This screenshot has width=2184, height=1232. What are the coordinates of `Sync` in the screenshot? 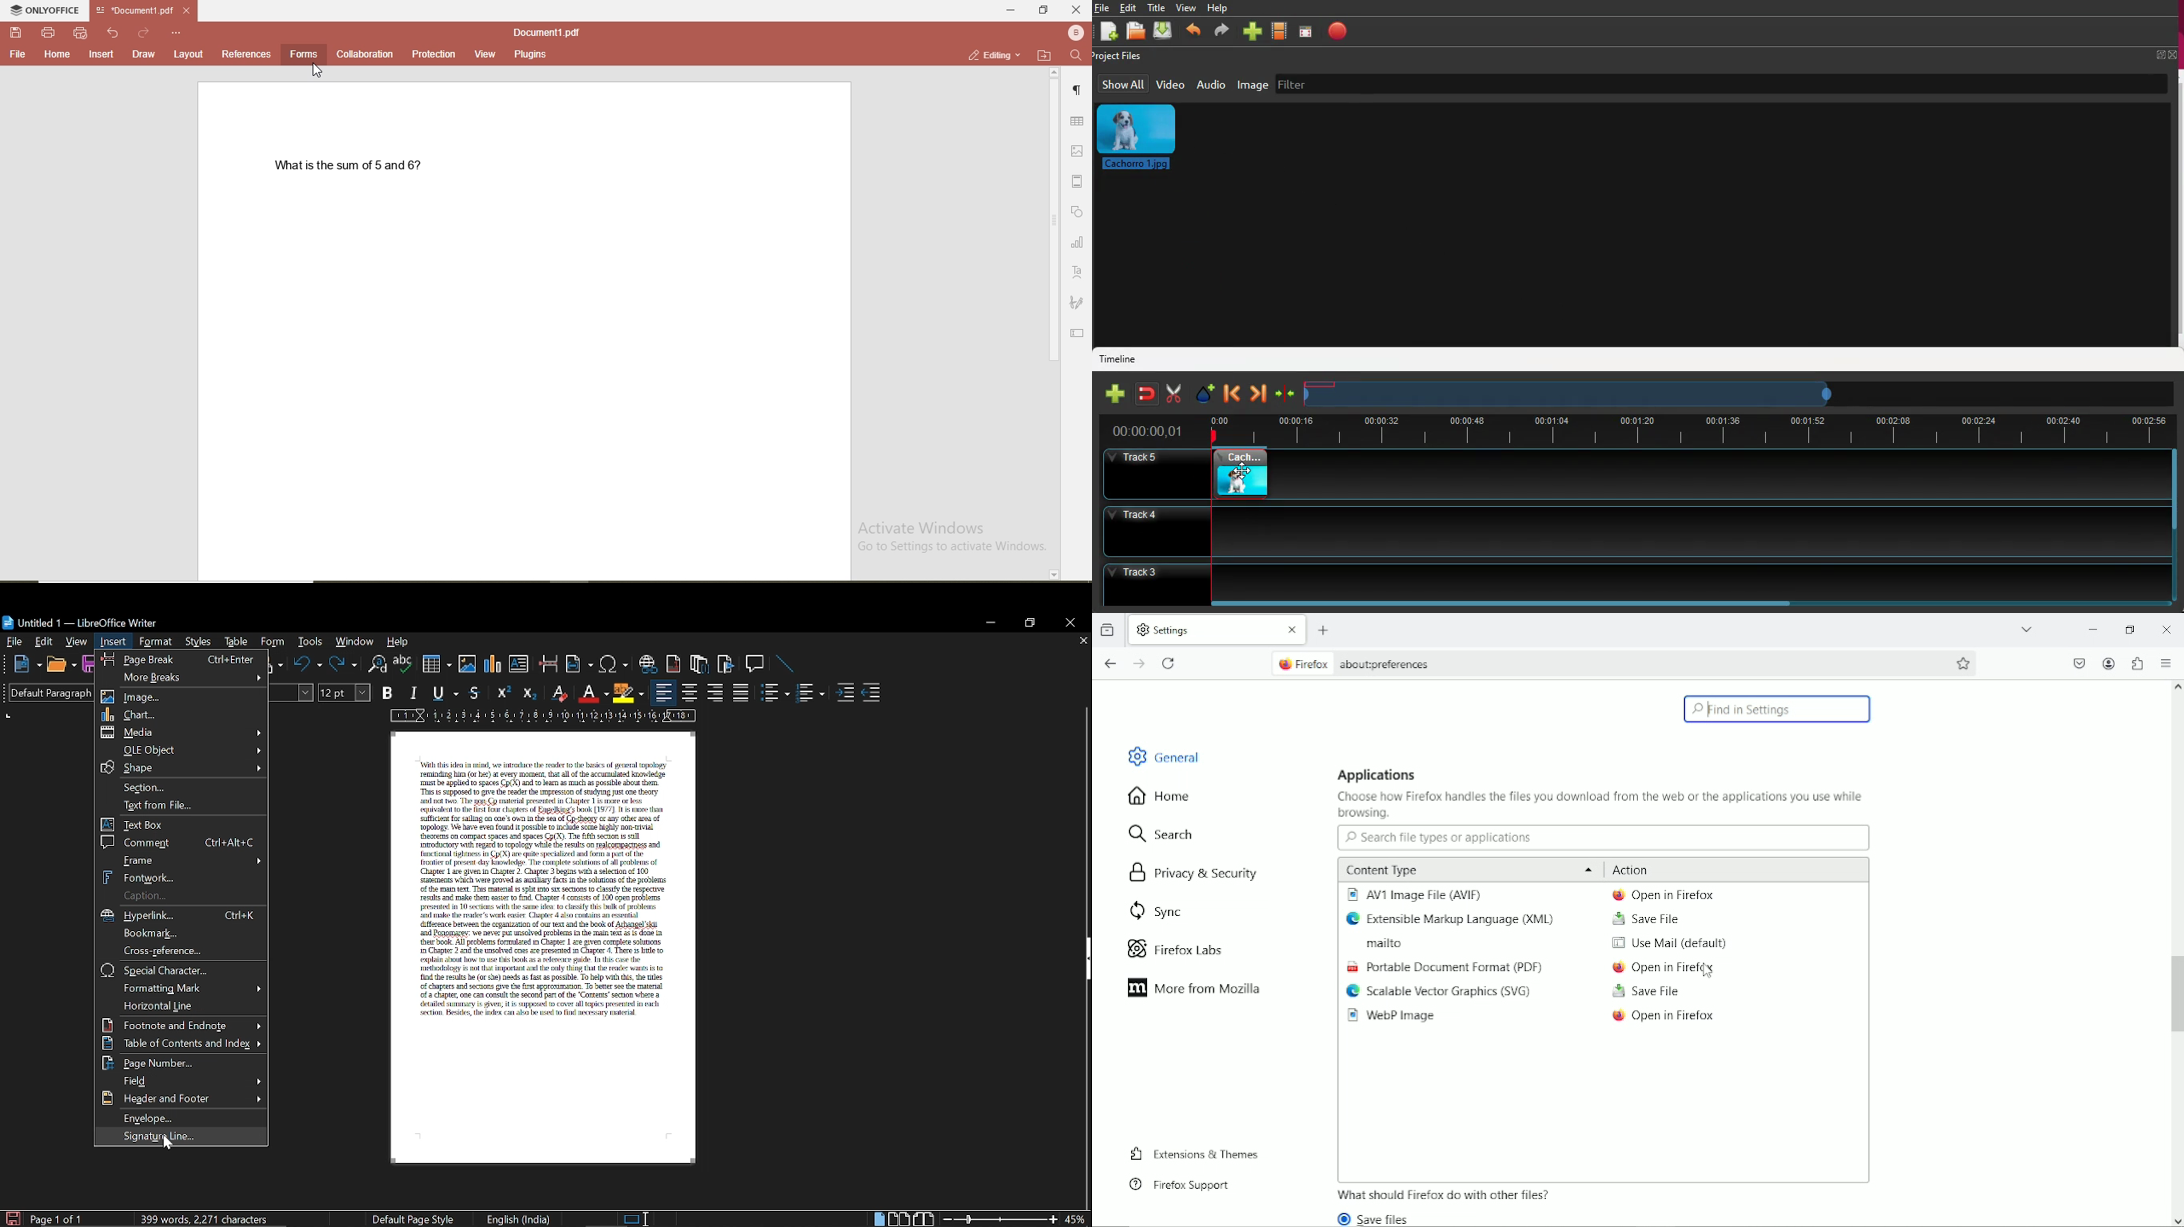 It's located at (1154, 912).